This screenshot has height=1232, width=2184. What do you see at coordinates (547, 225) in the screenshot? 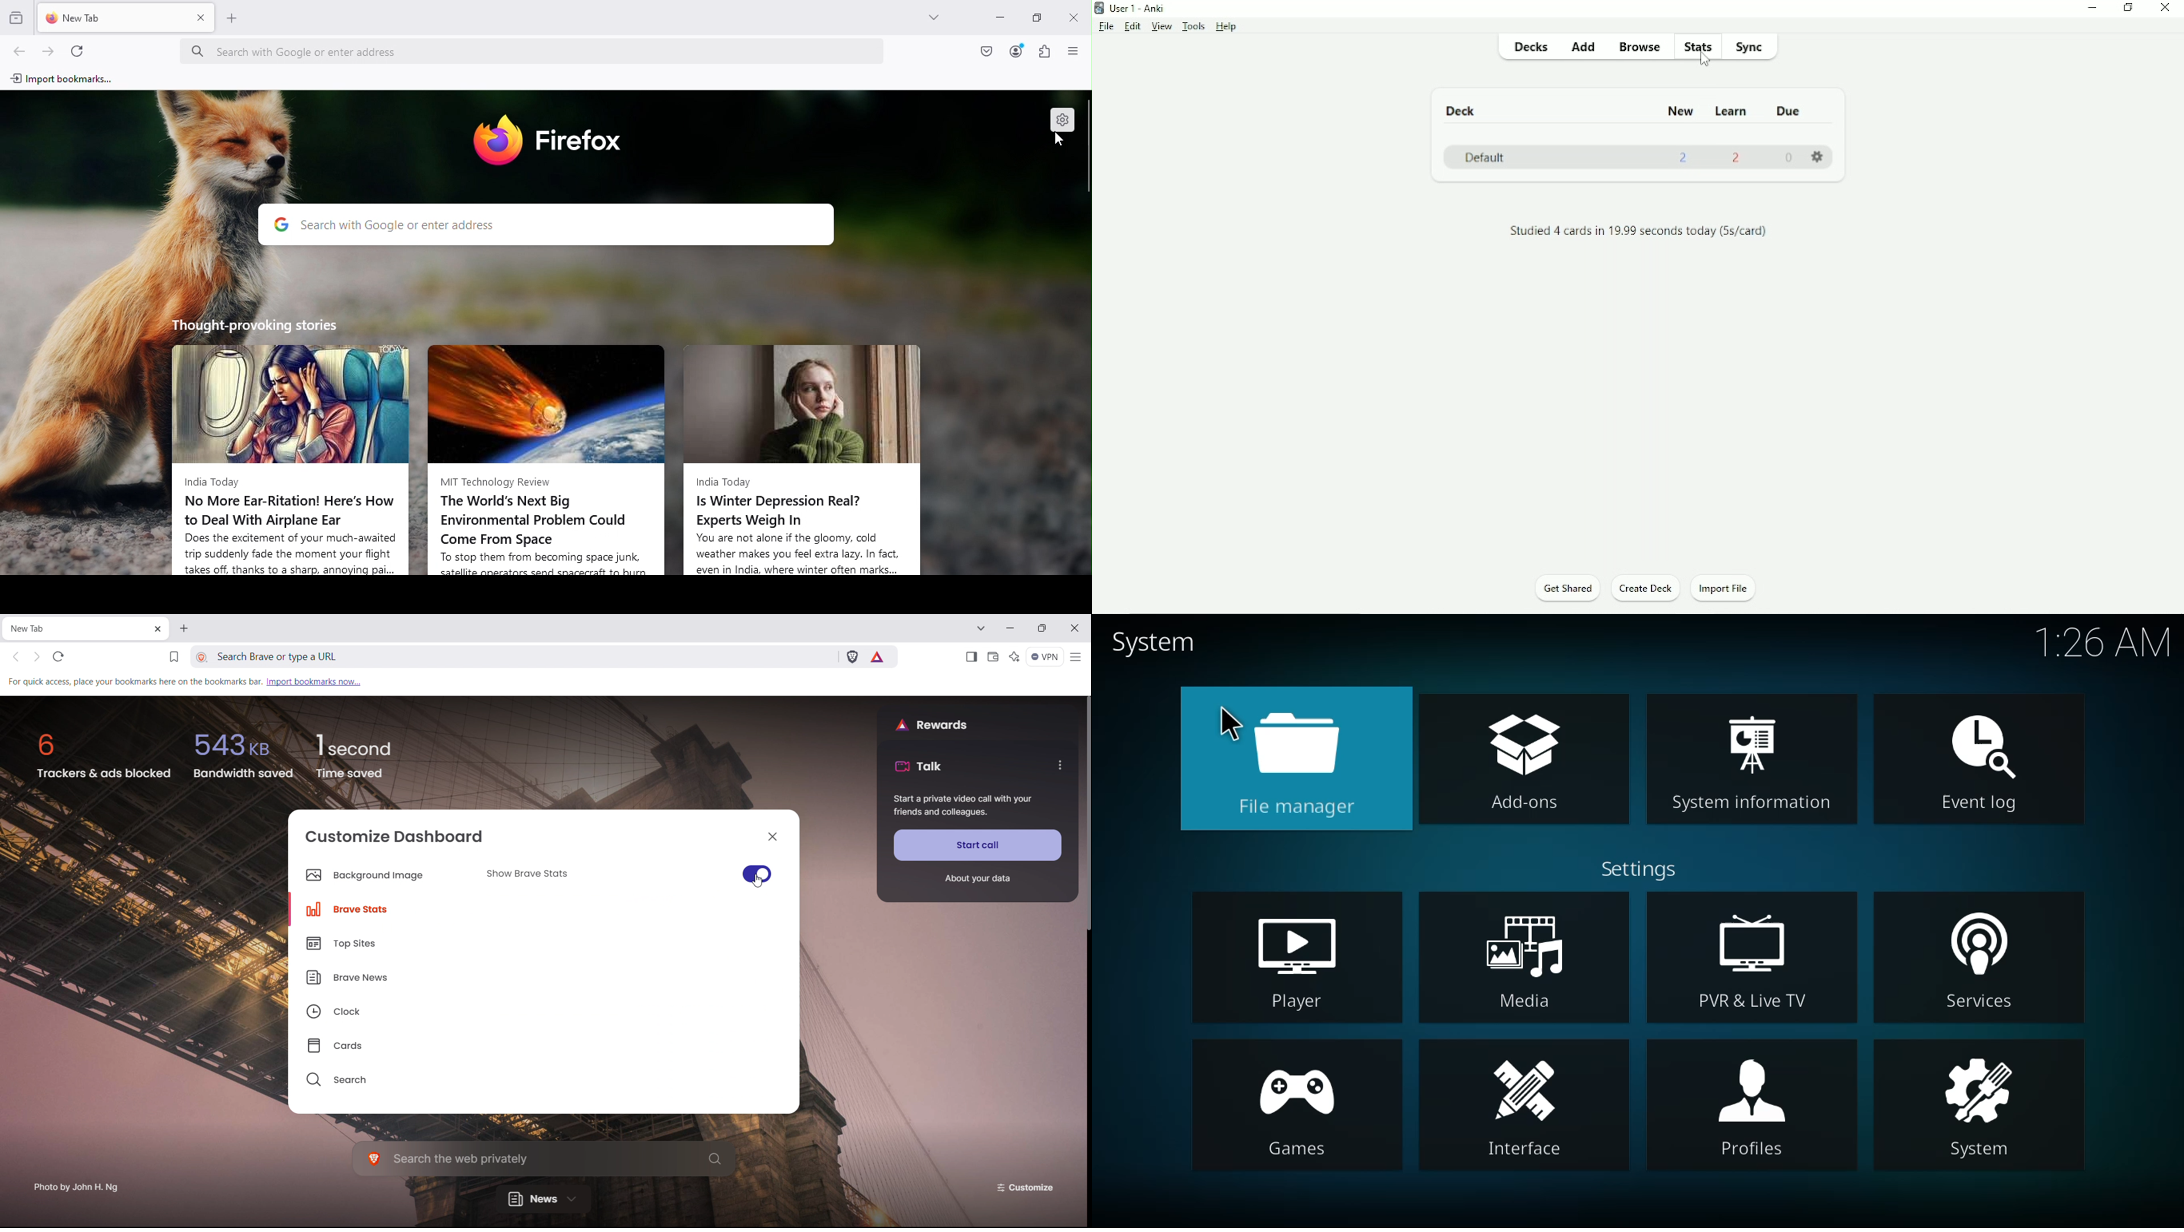
I see `Search bar` at bounding box center [547, 225].